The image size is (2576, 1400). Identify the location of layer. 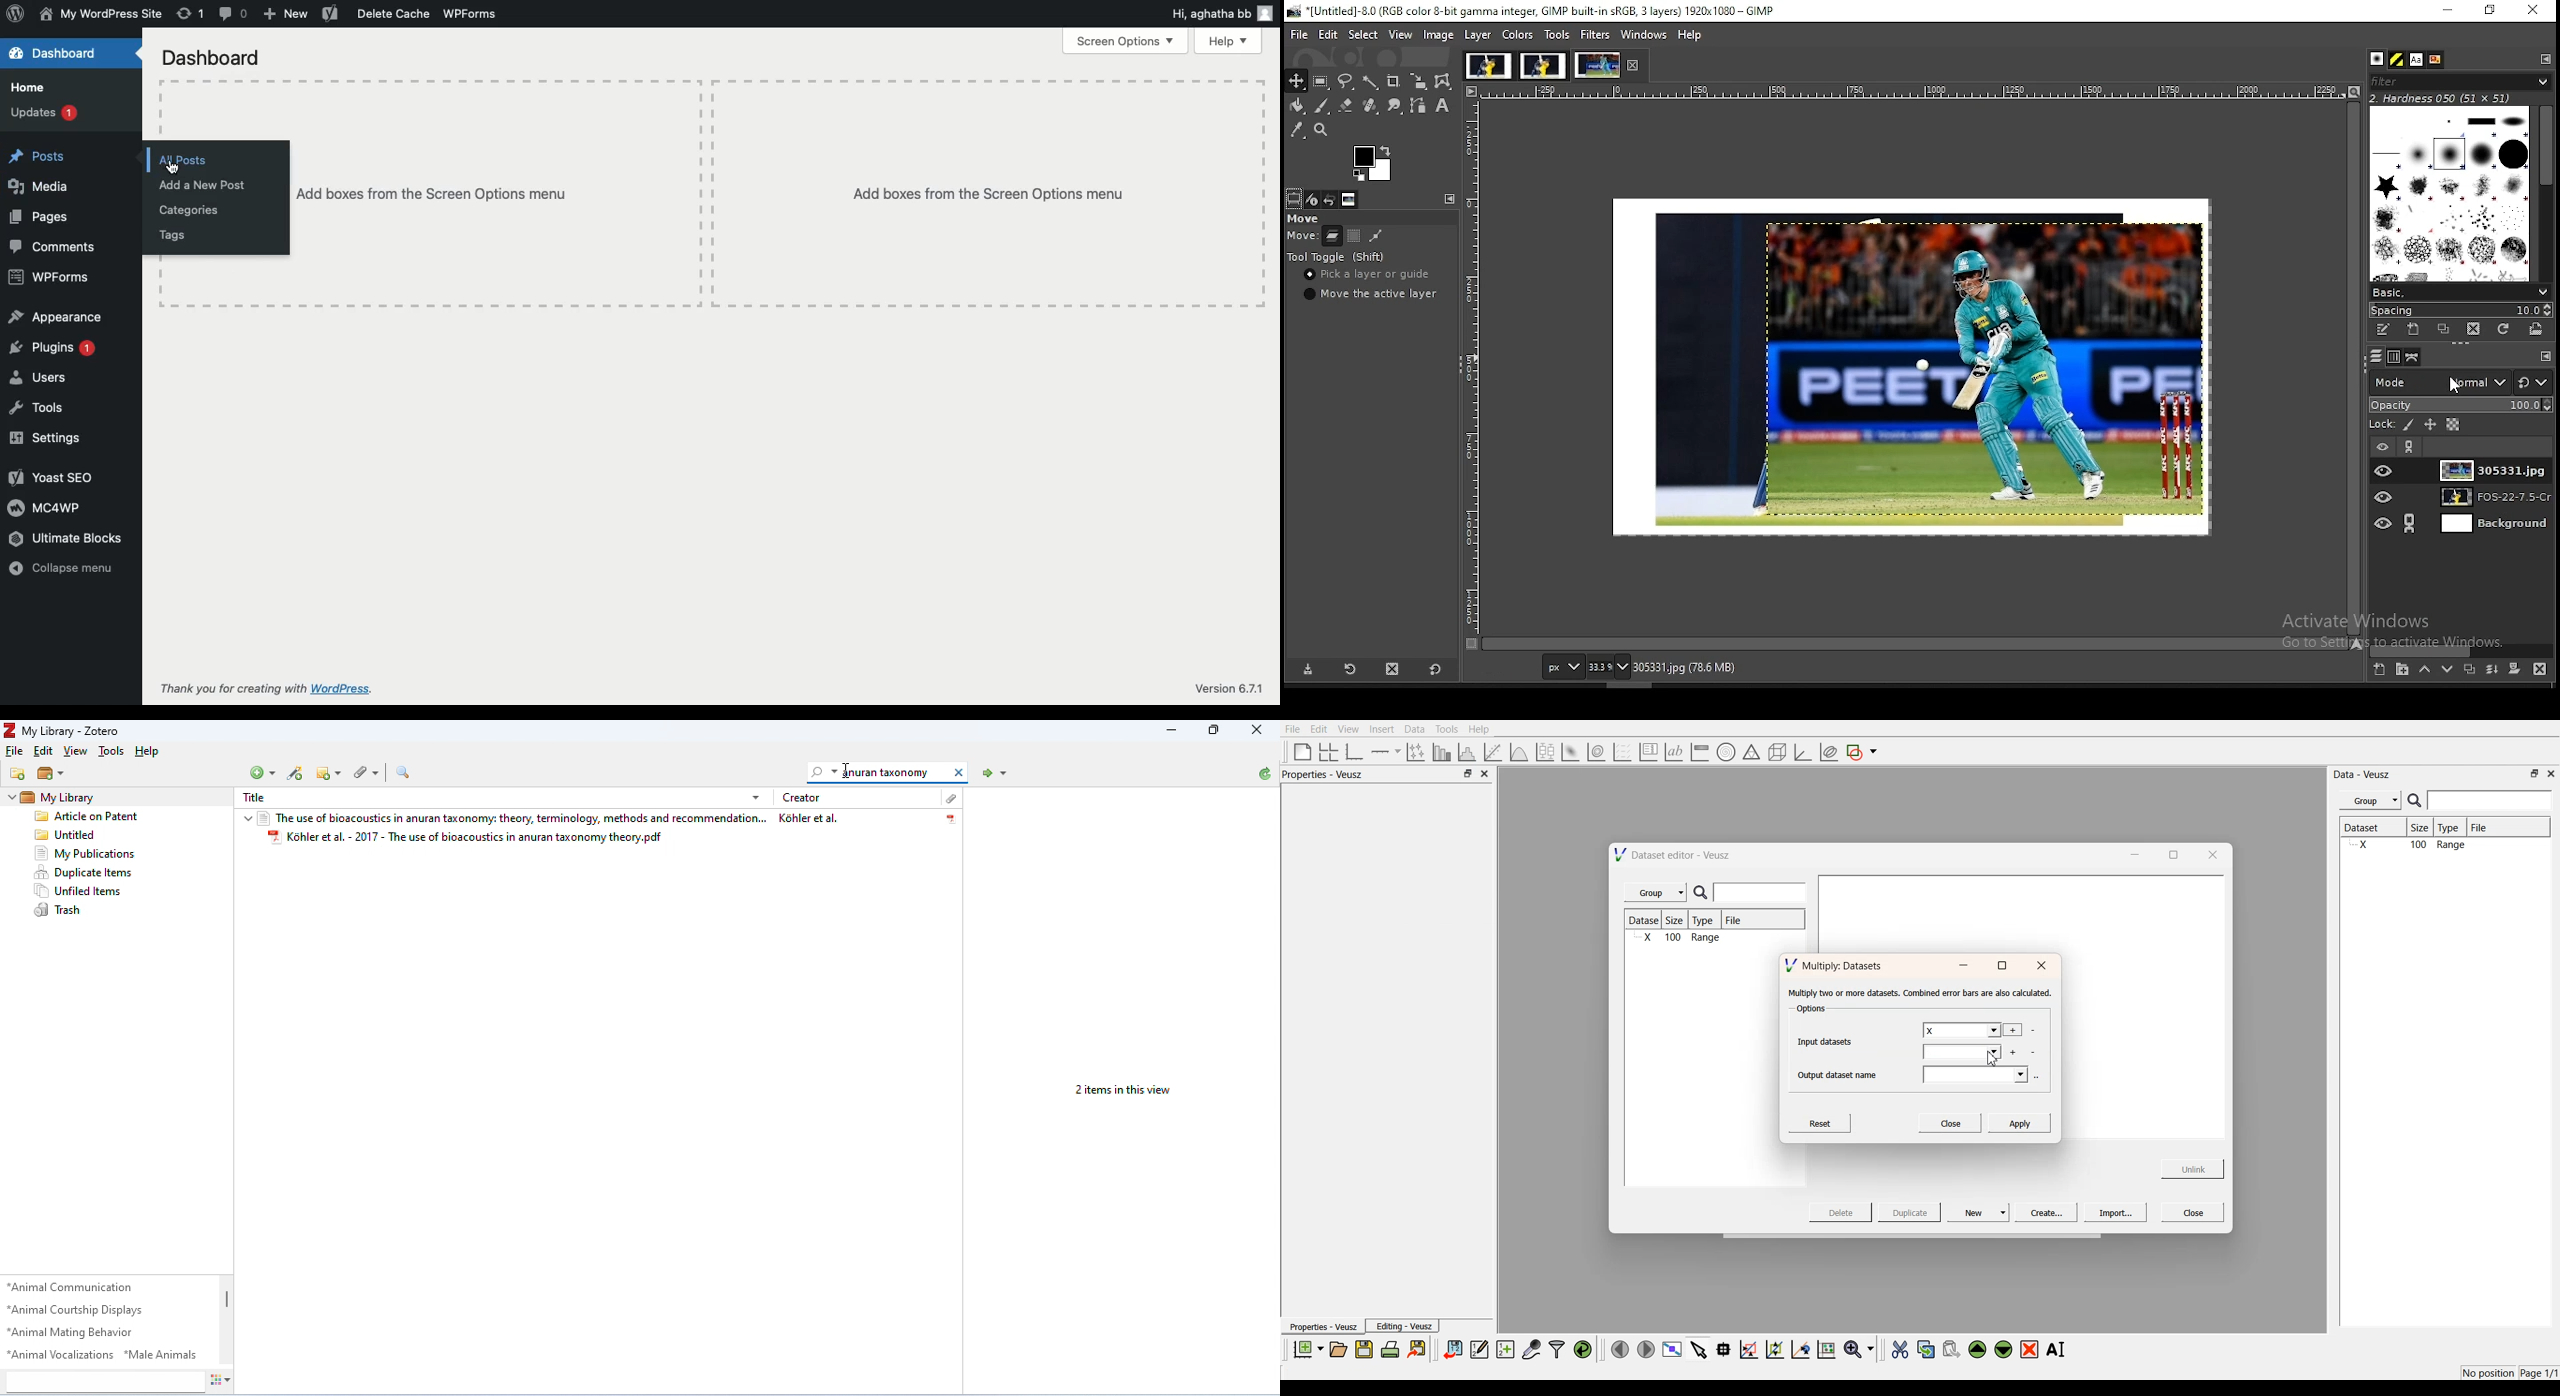
(1481, 35).